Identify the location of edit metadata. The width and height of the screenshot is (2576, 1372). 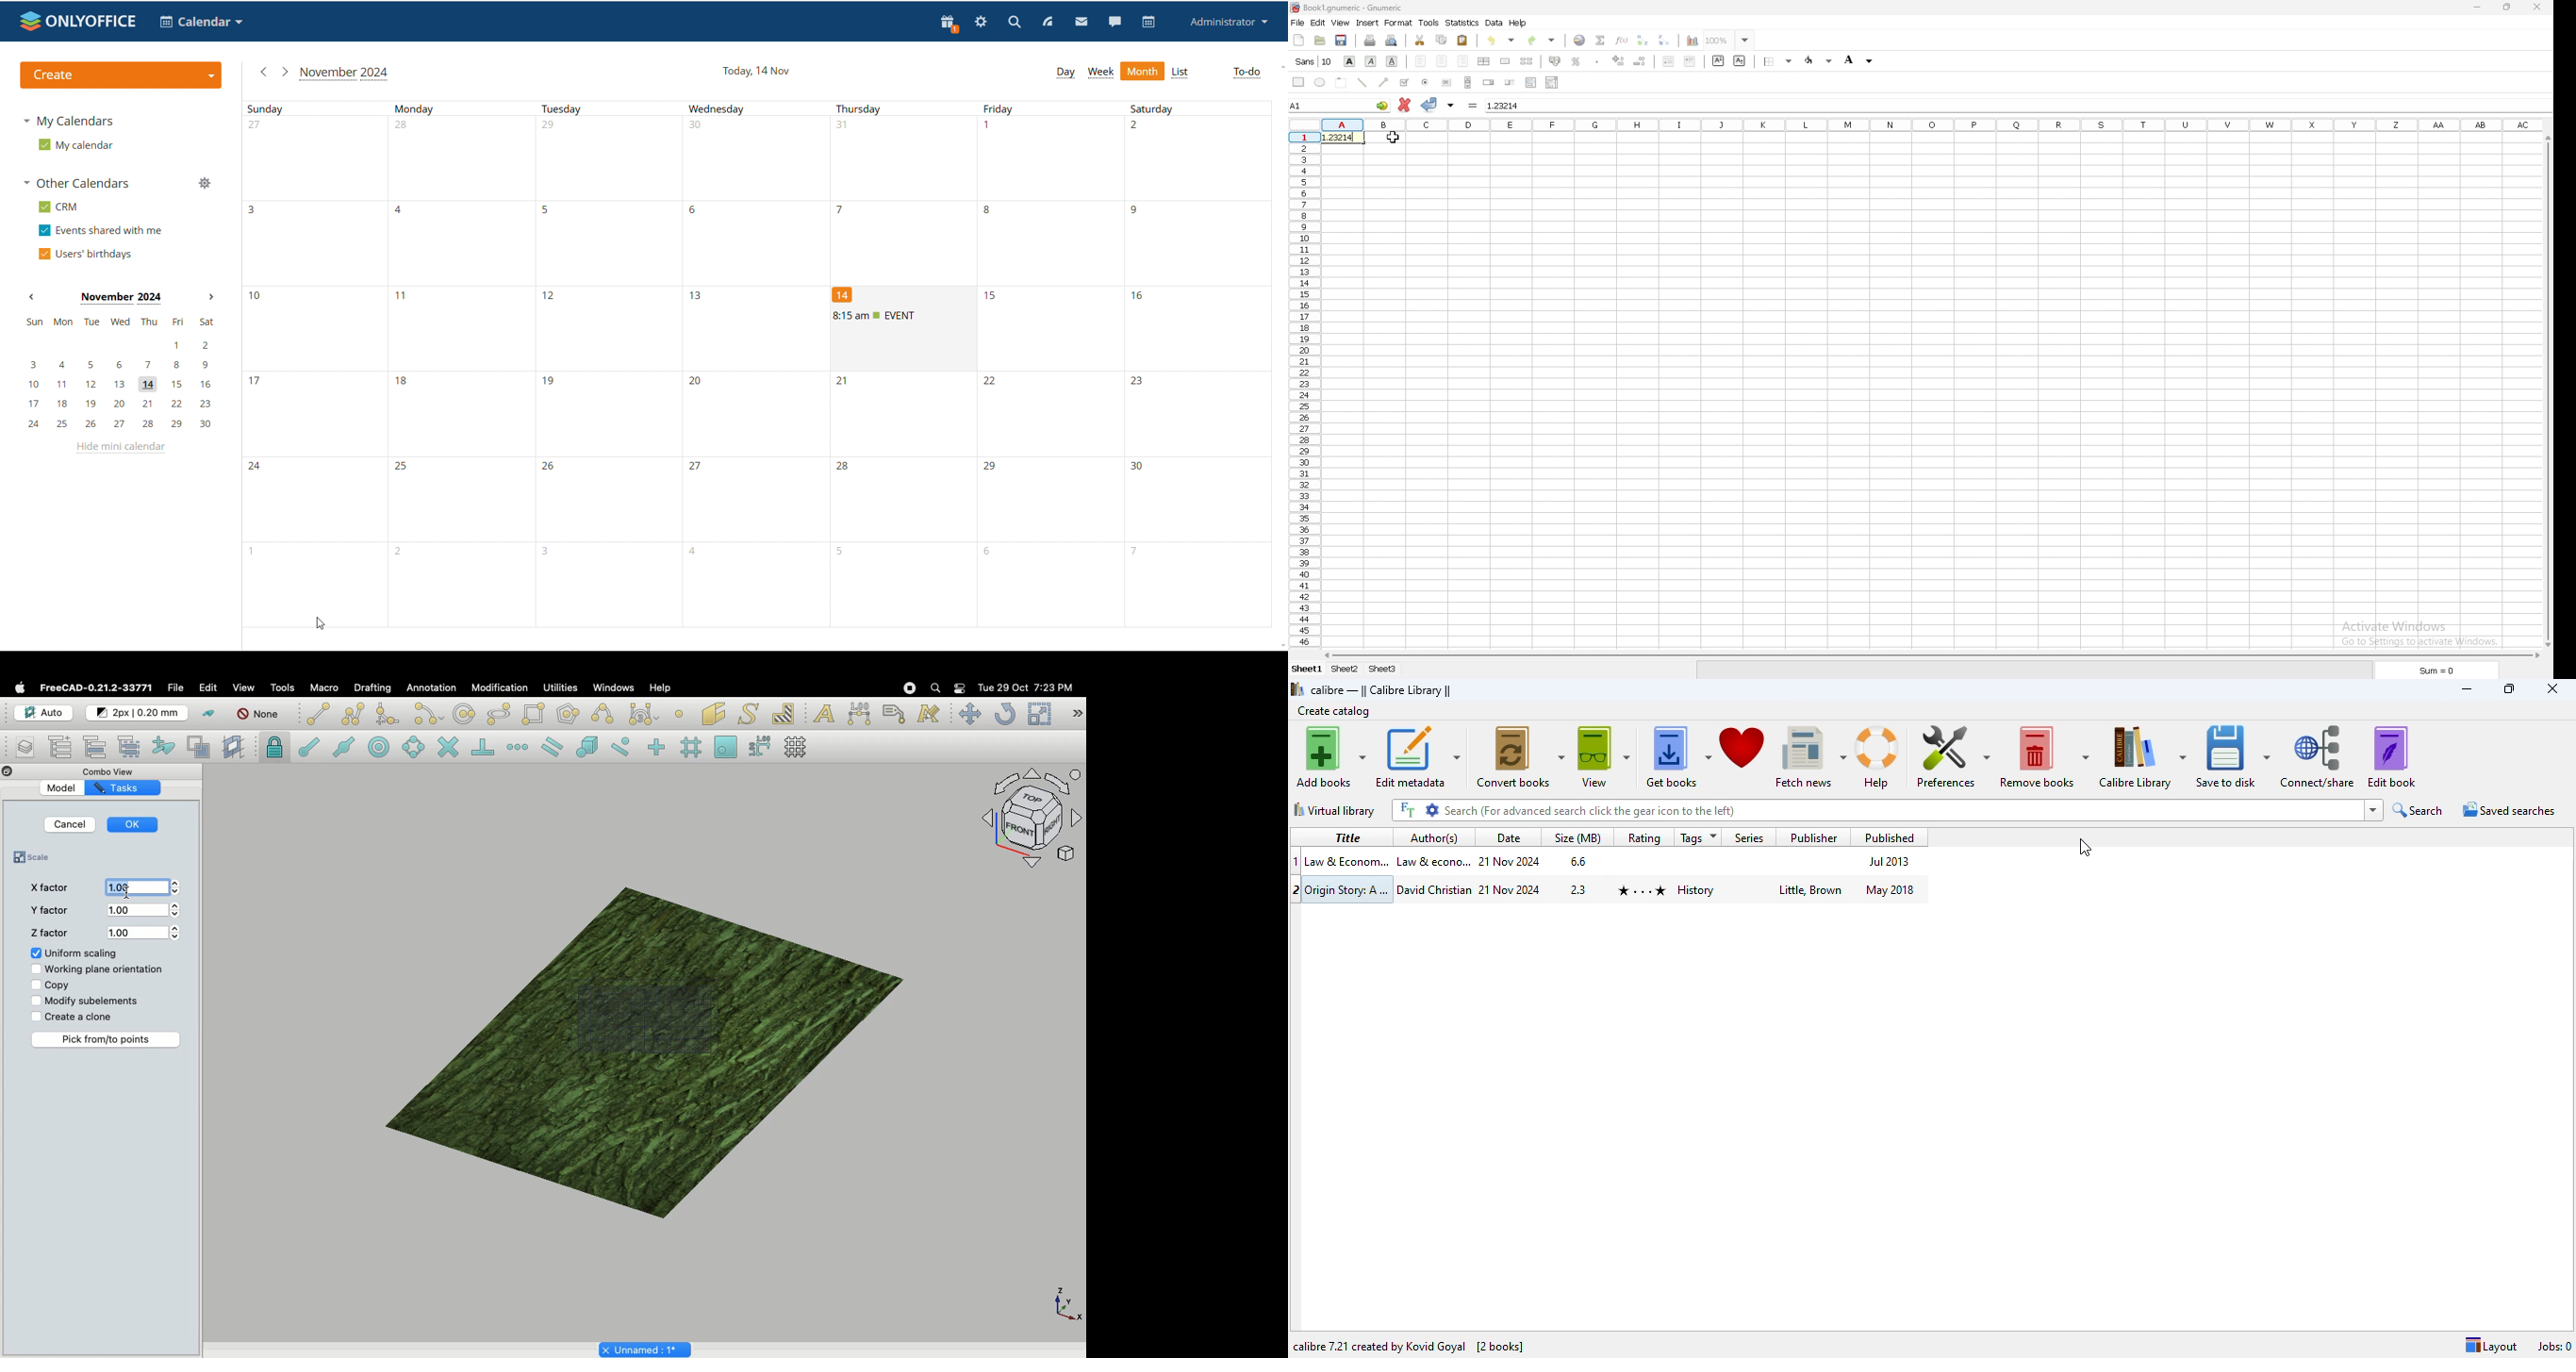
(1417, 757).